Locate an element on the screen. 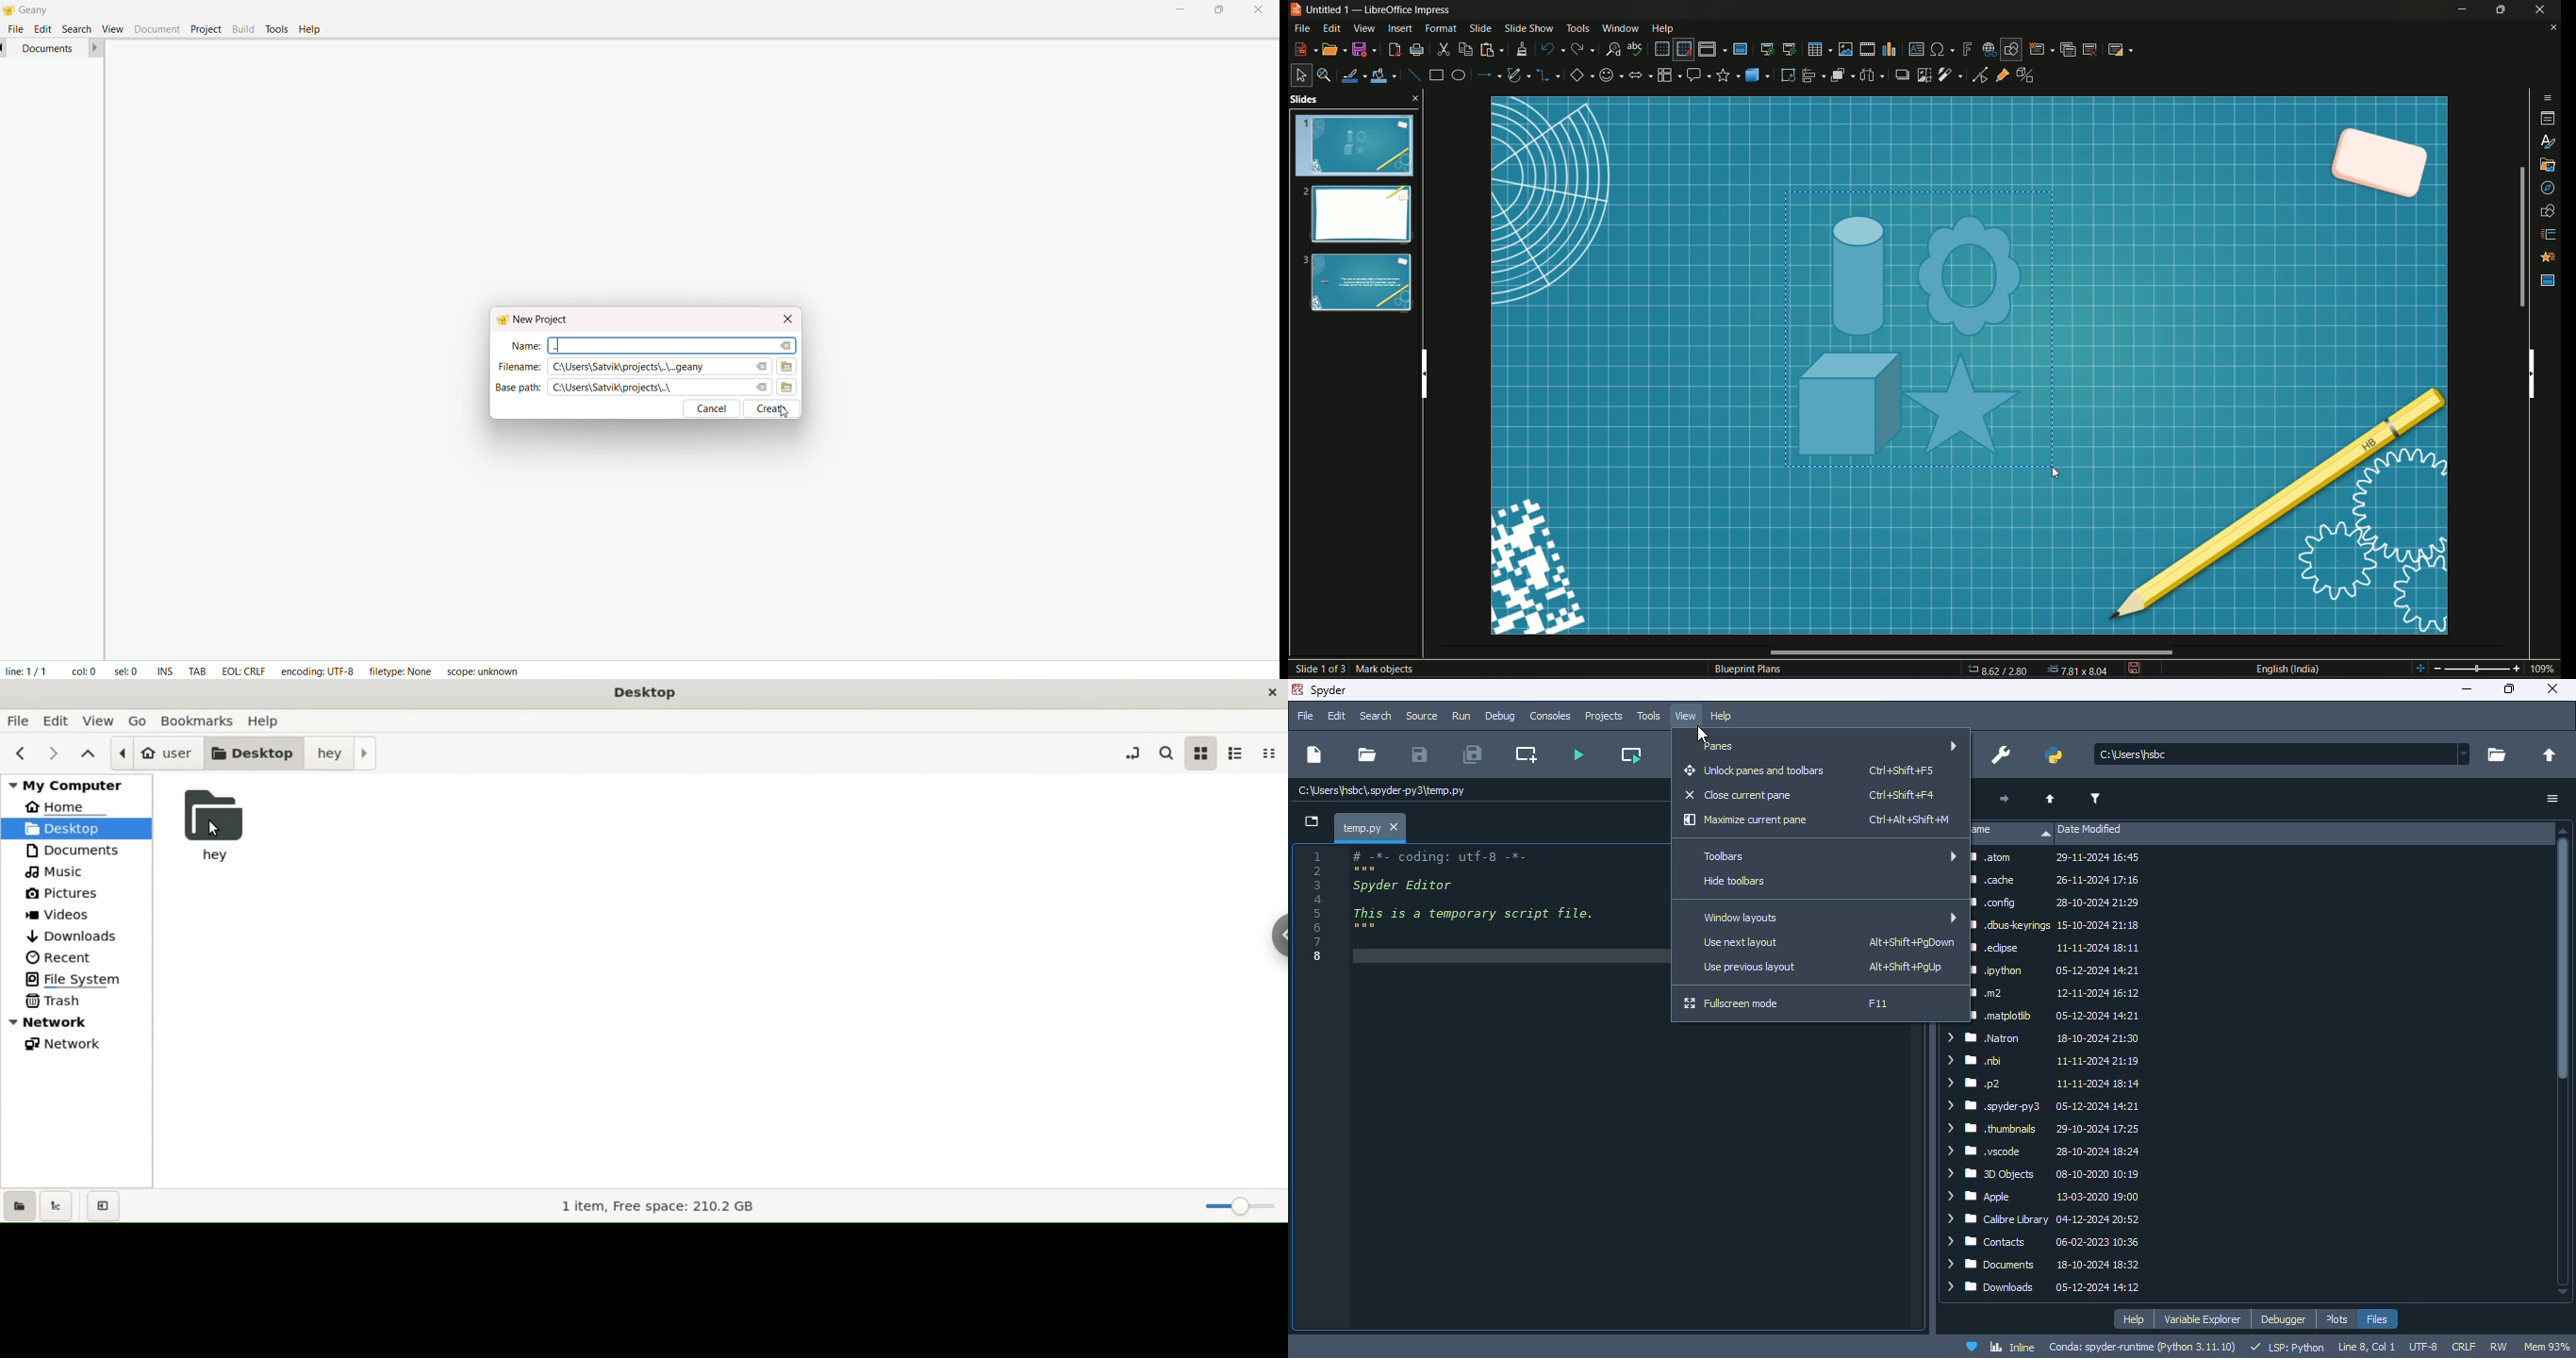 This screenshot has width=2576, height=1372. Scroll bar is located at coordinates (2520, 237).